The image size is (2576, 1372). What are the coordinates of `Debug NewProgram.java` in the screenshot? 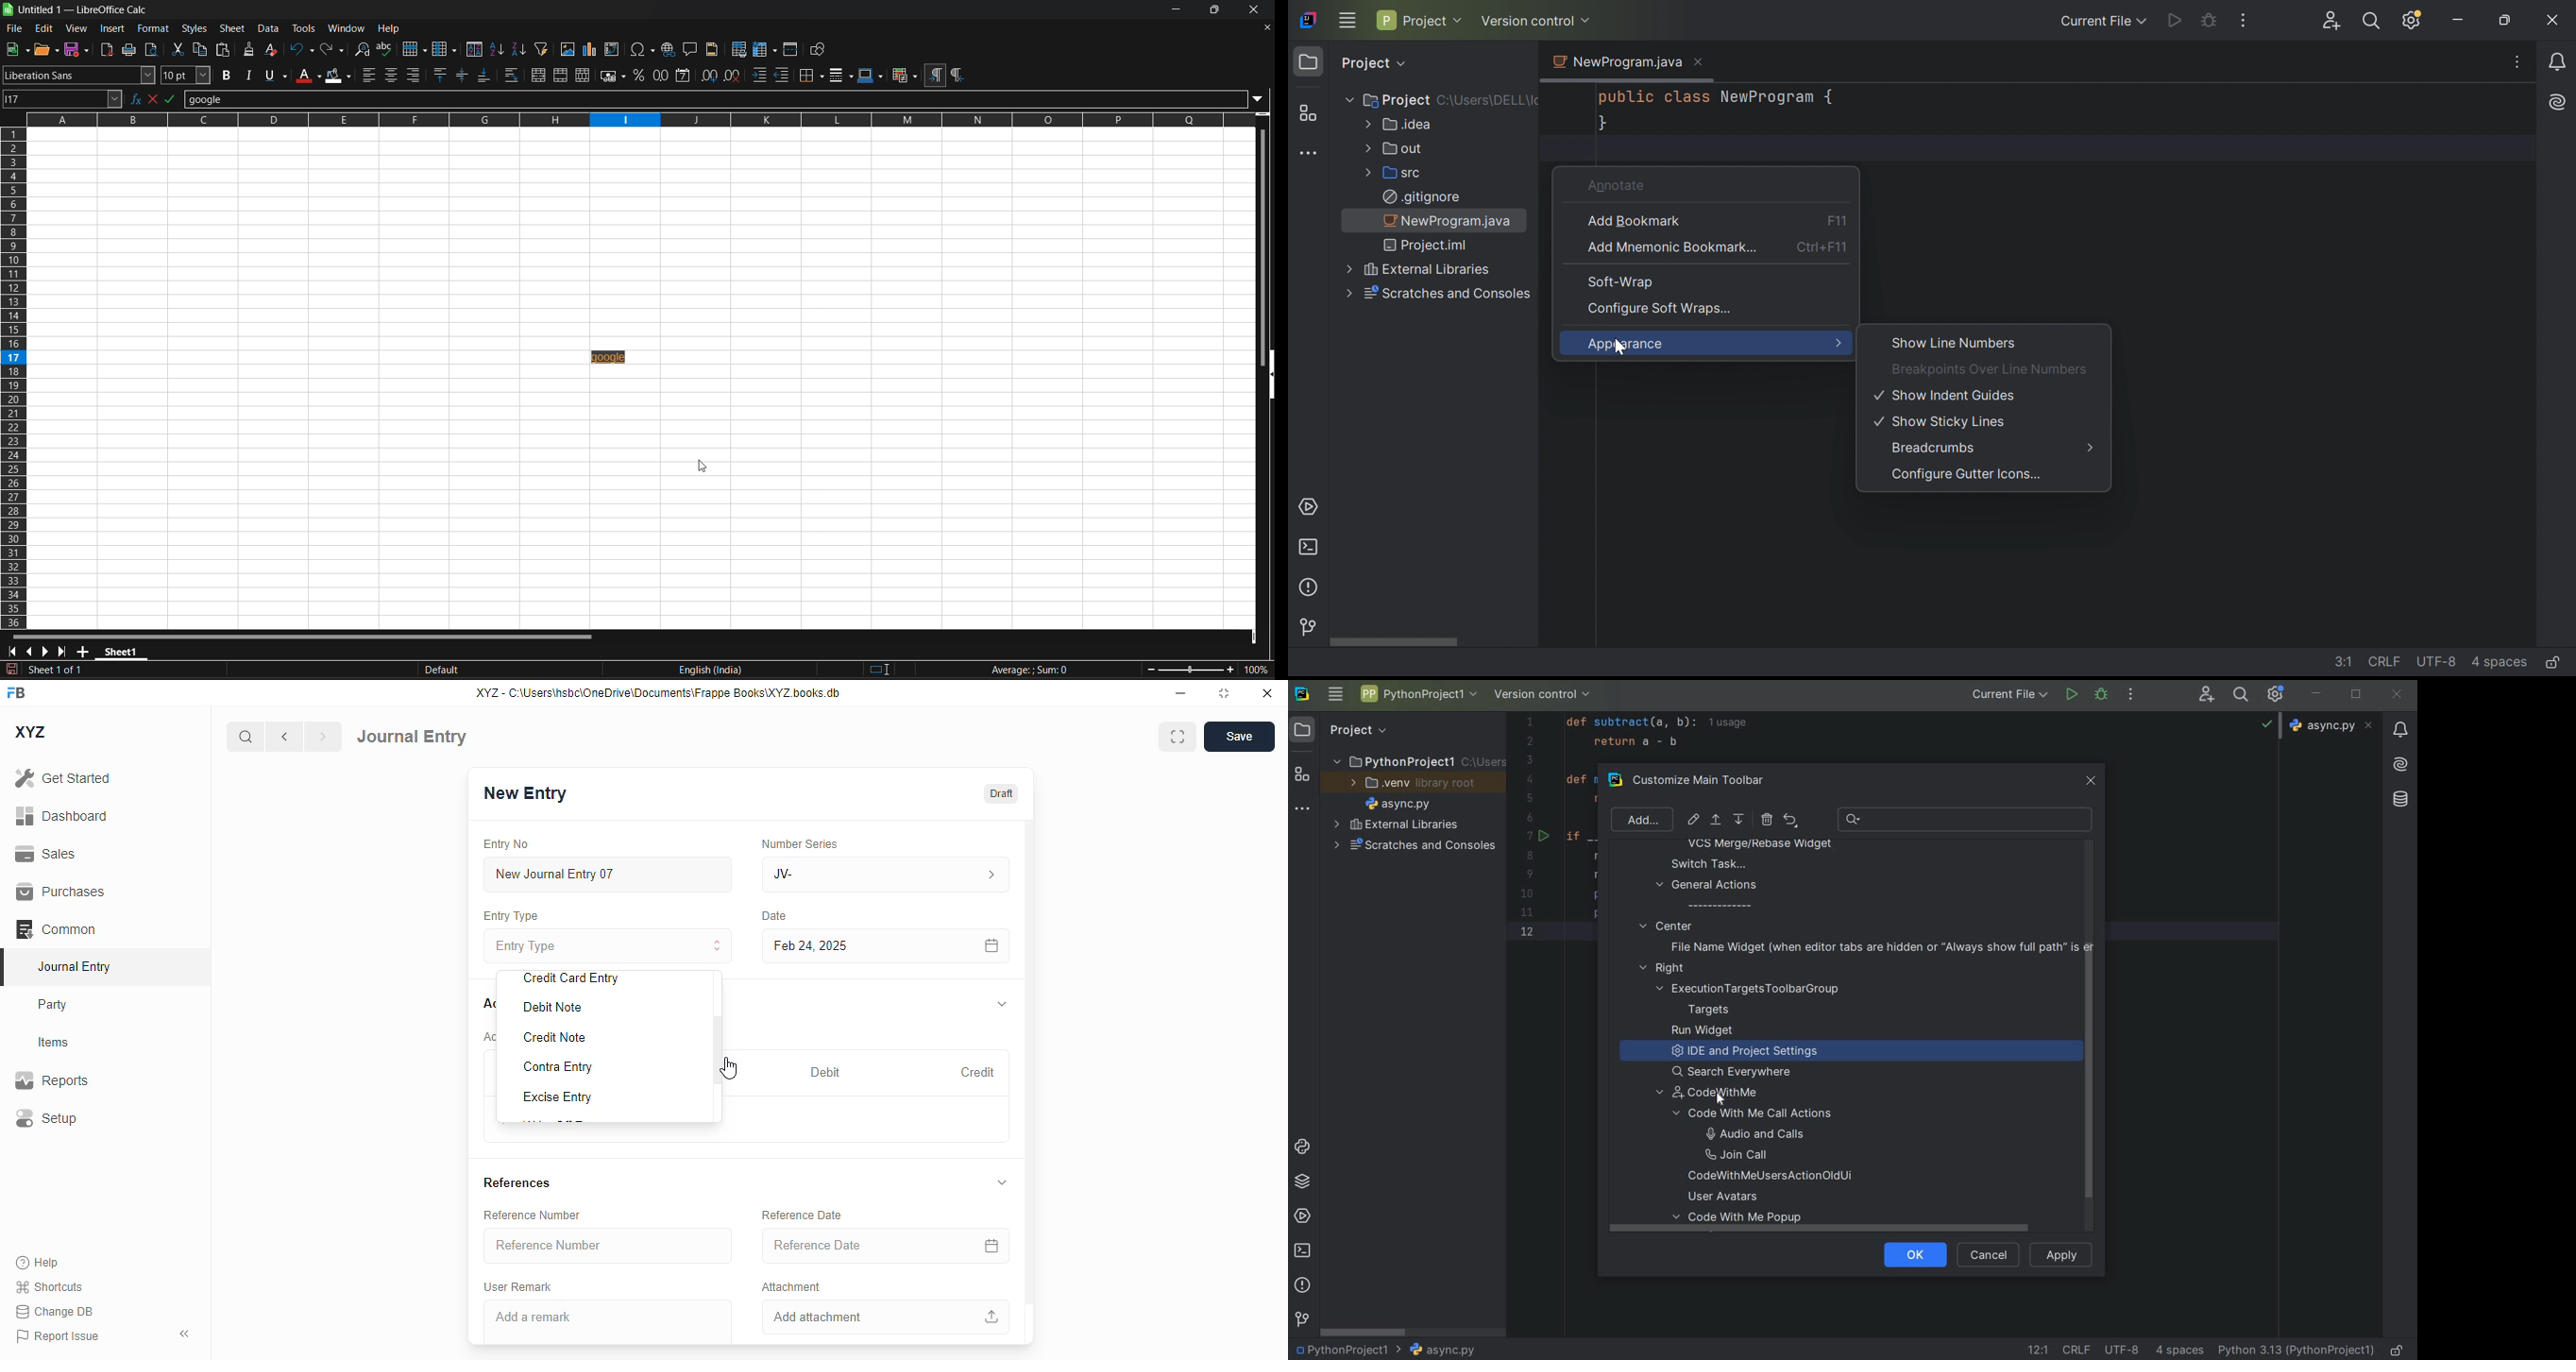 It's located at (2208, 19).